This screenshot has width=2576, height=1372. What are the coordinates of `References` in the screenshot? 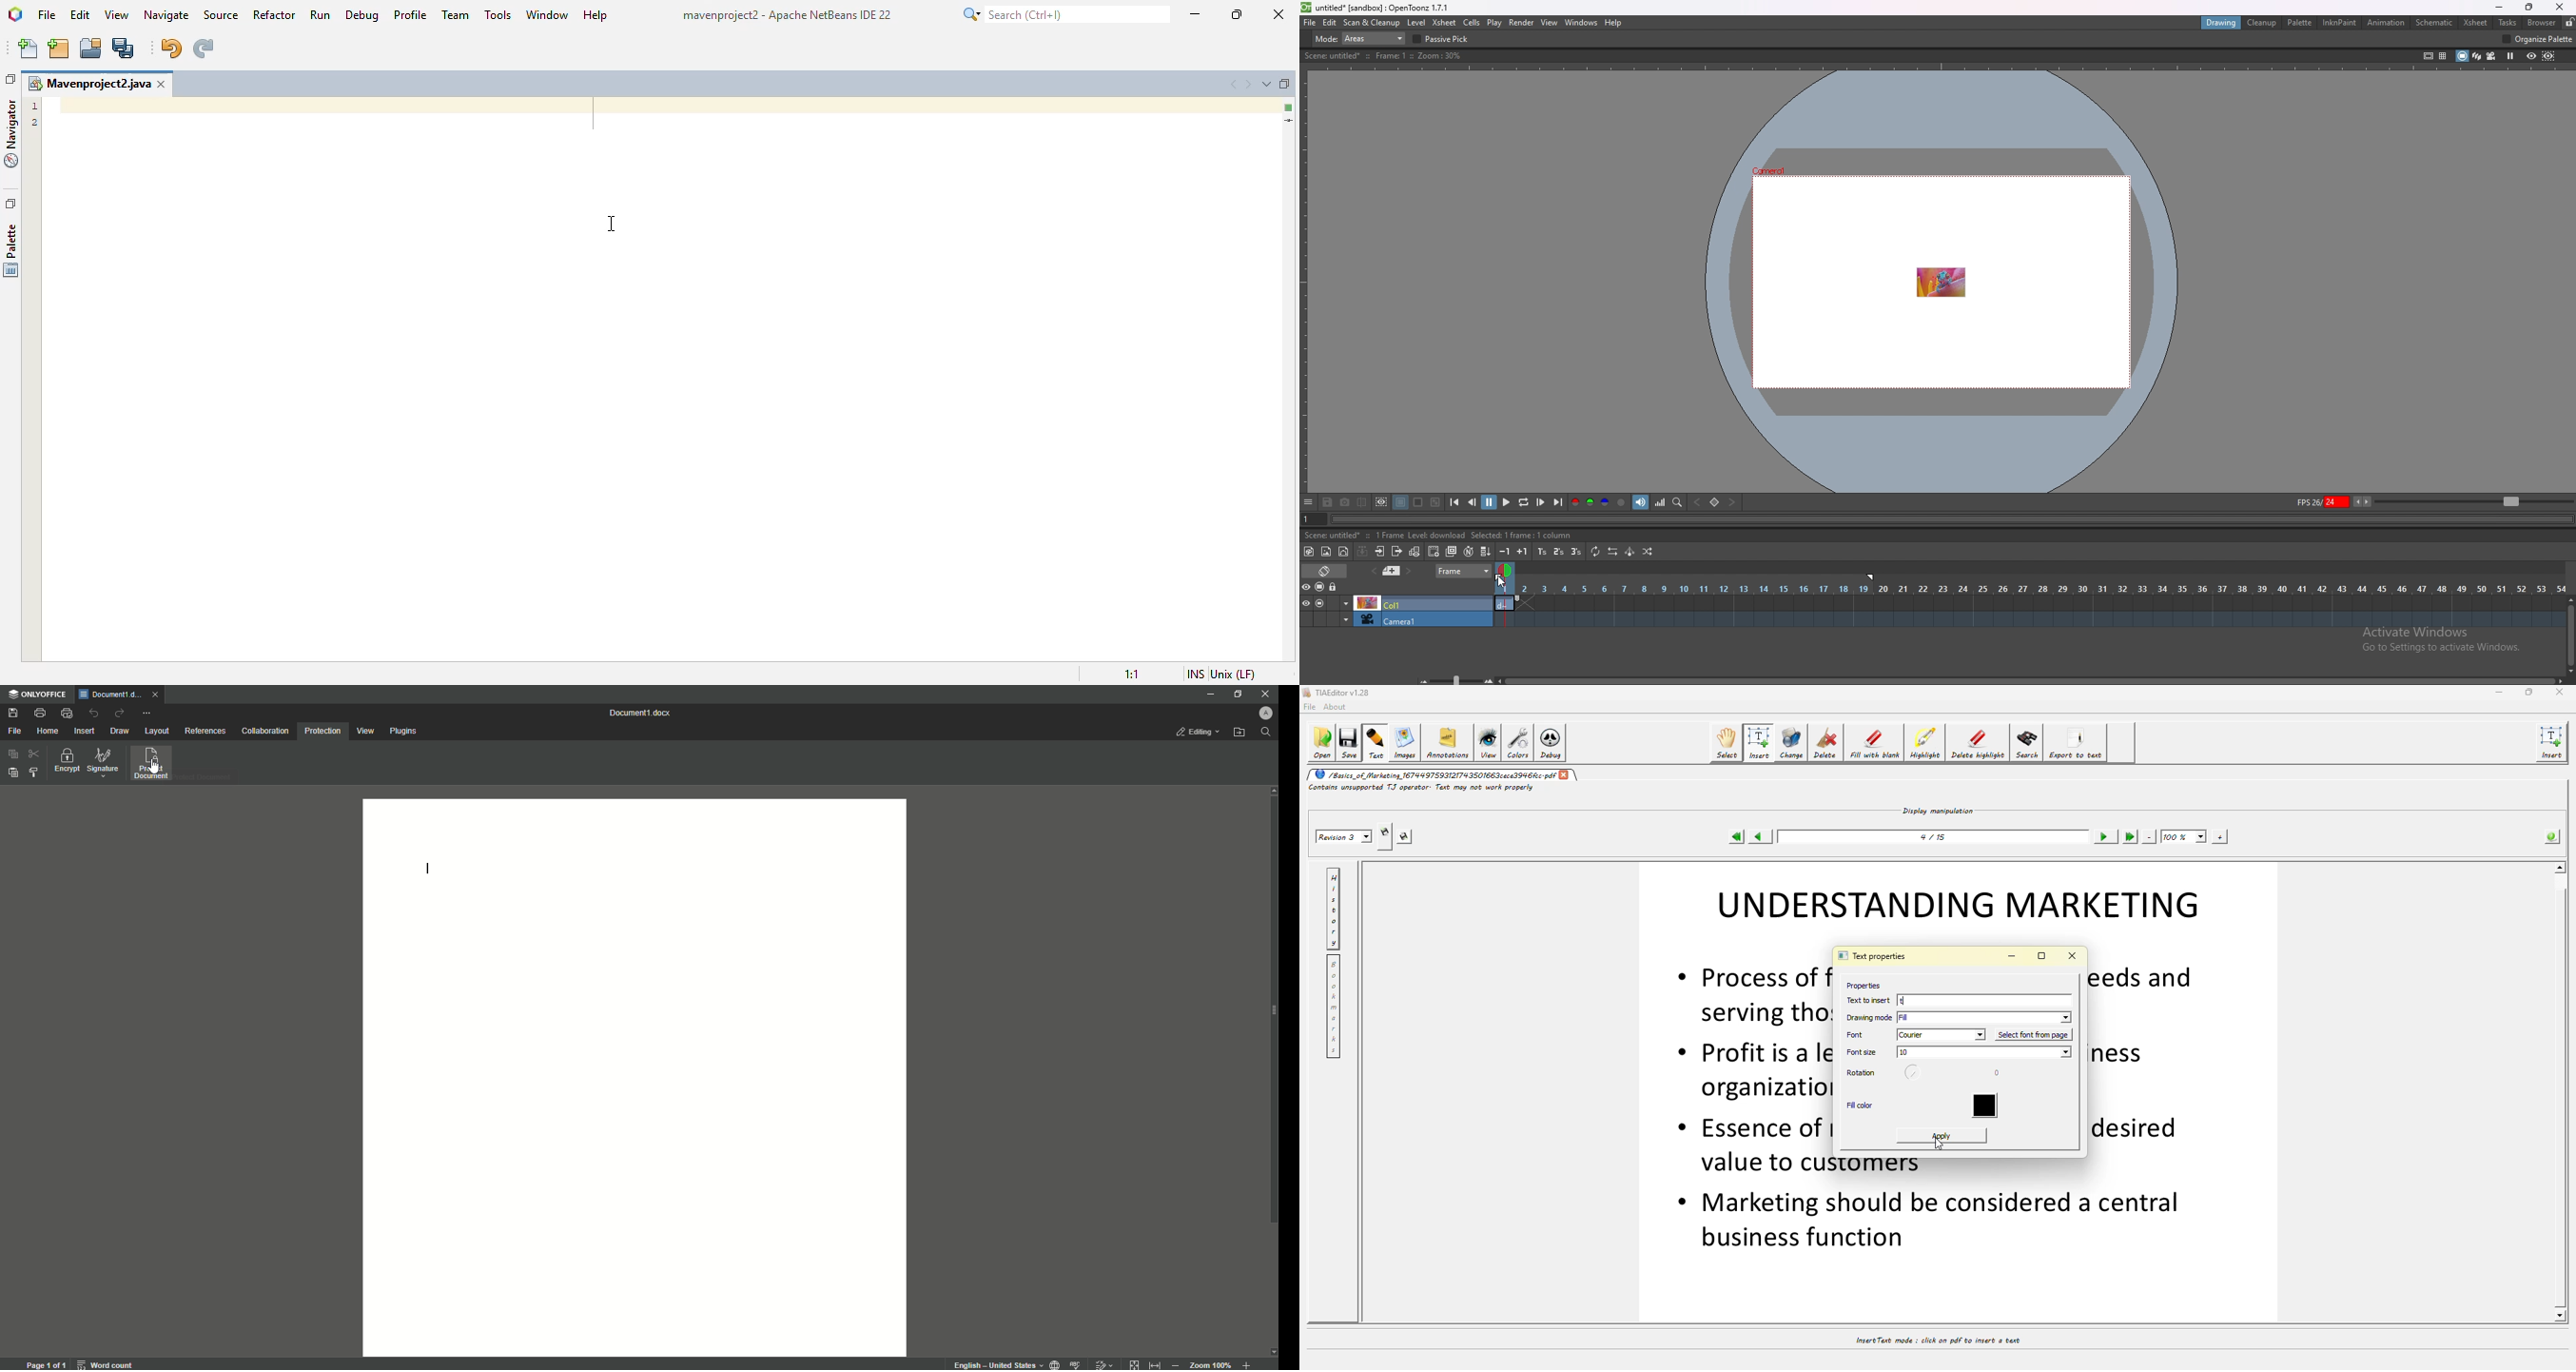 It's located at (205, 730).